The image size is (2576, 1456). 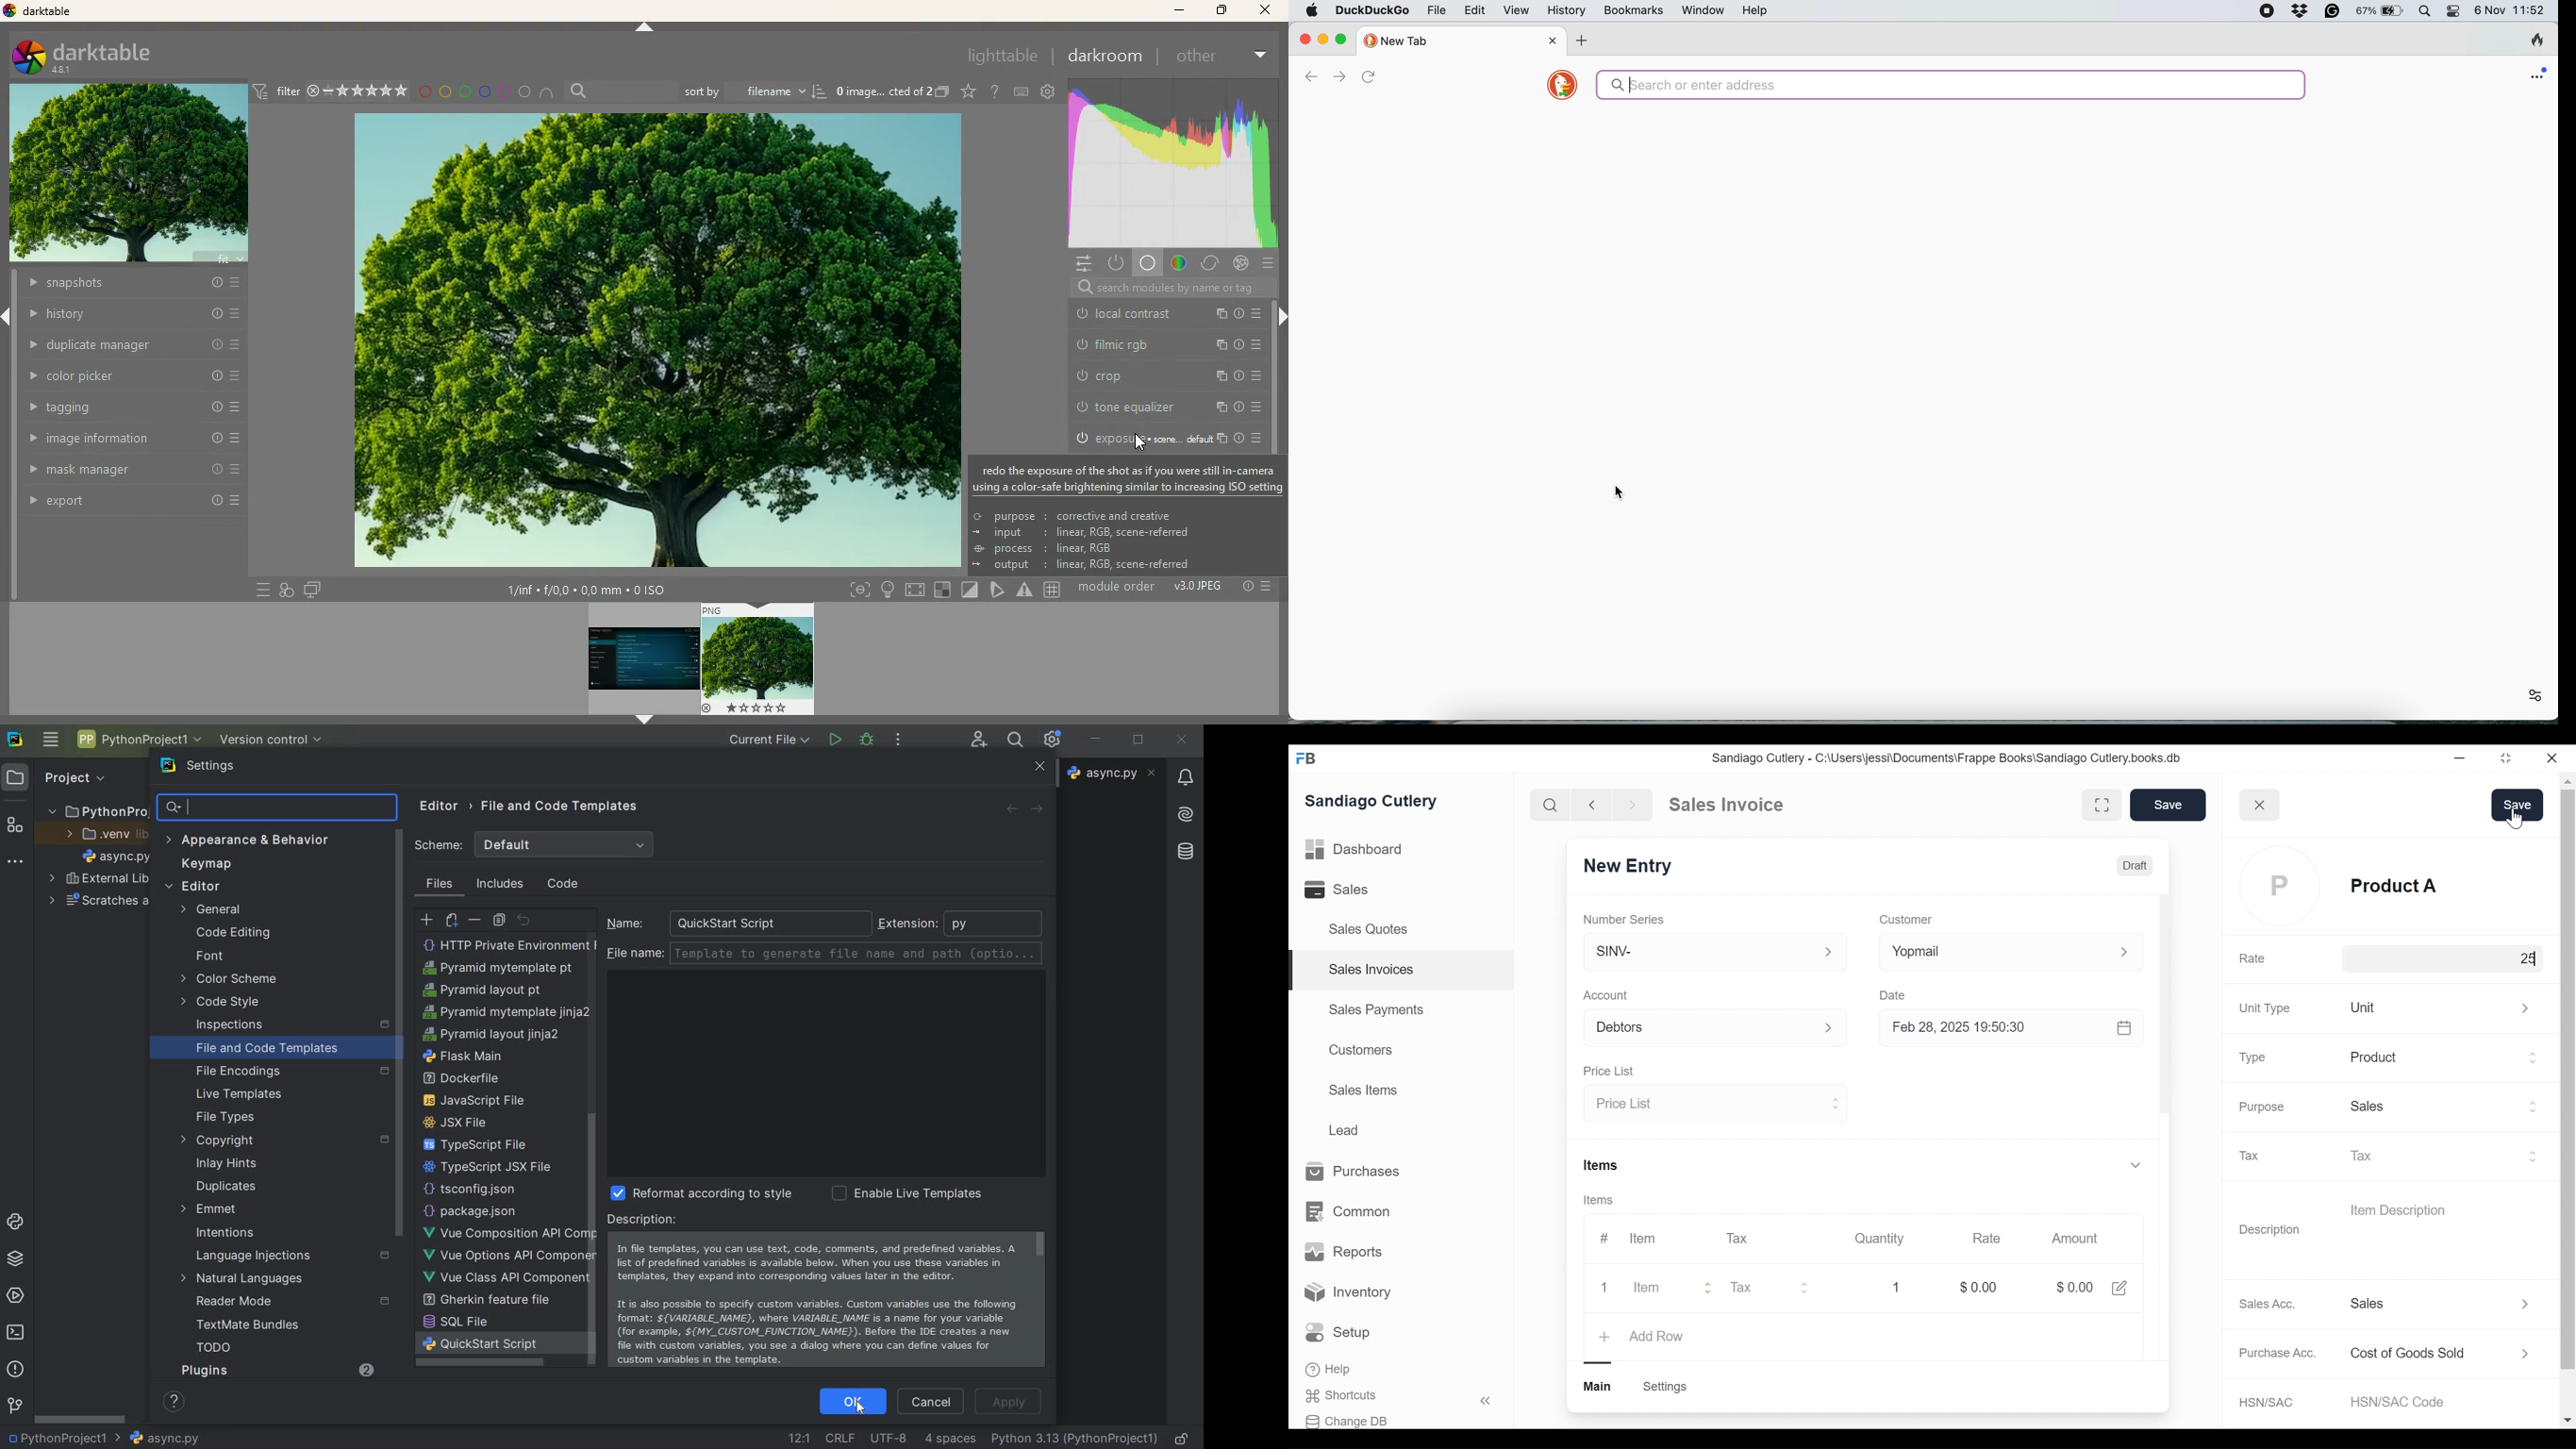 I want to click on yellow circle, so click(x=443, y=91).